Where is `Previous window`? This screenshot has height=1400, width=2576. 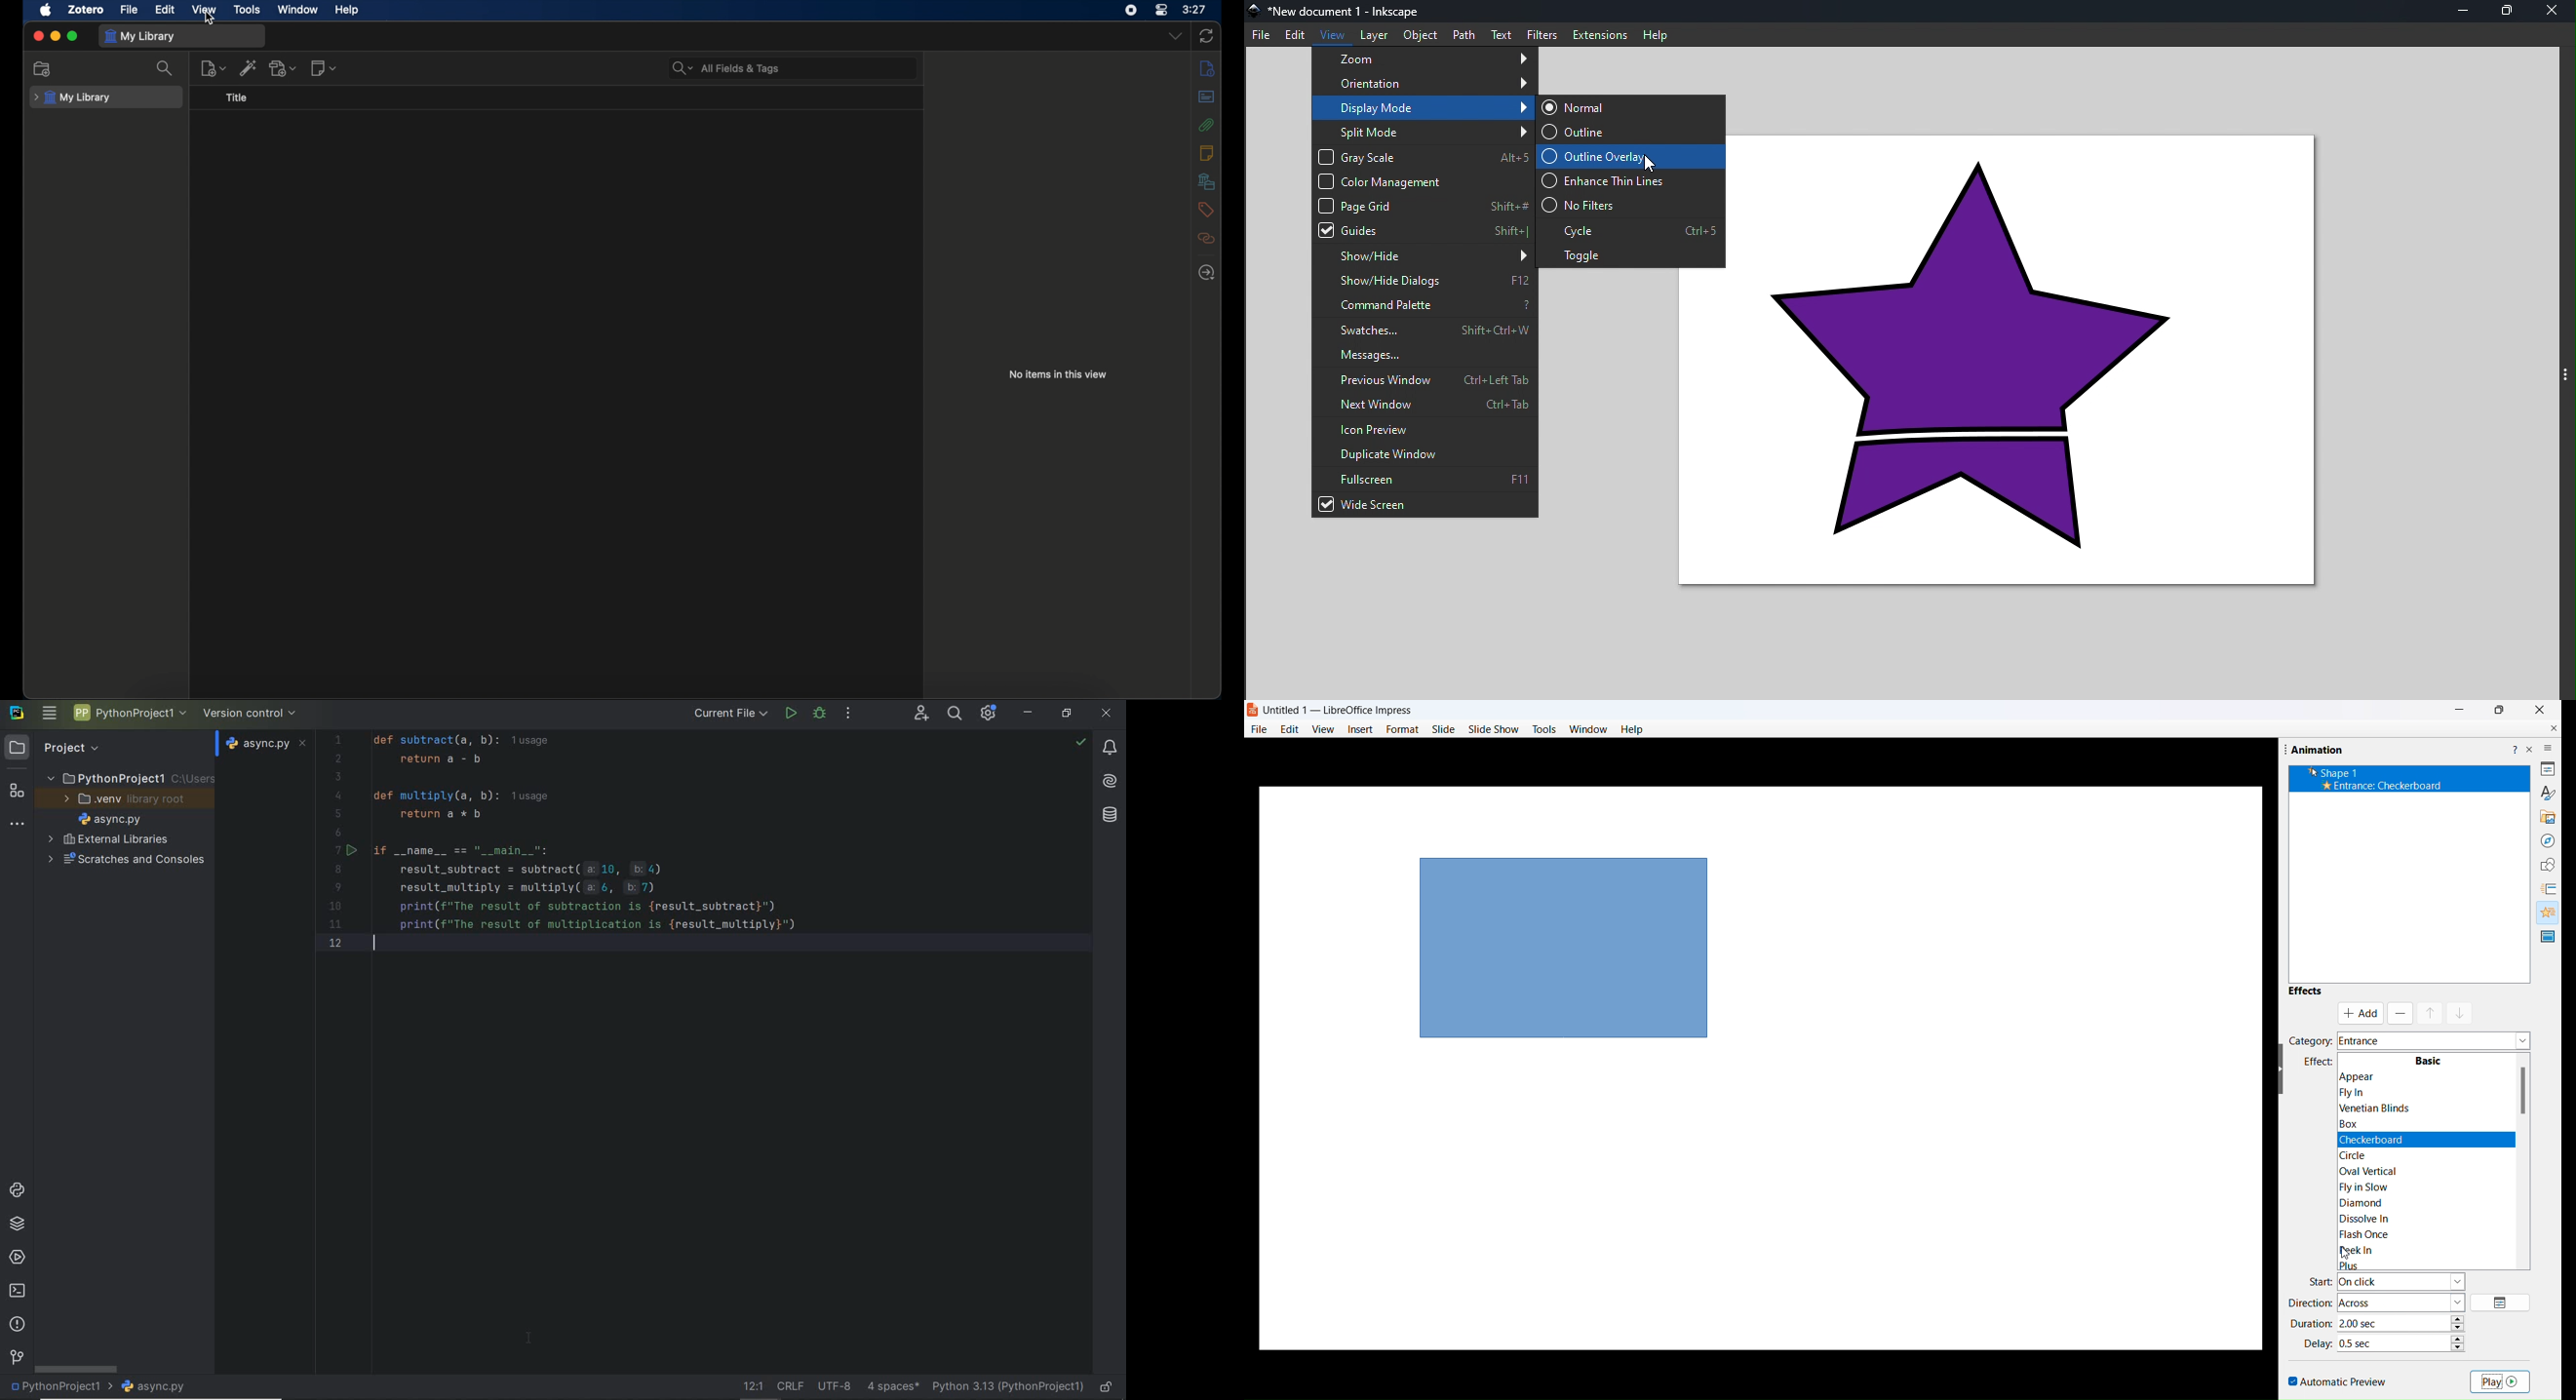 Previous window is located at coordinates (1425, 379).